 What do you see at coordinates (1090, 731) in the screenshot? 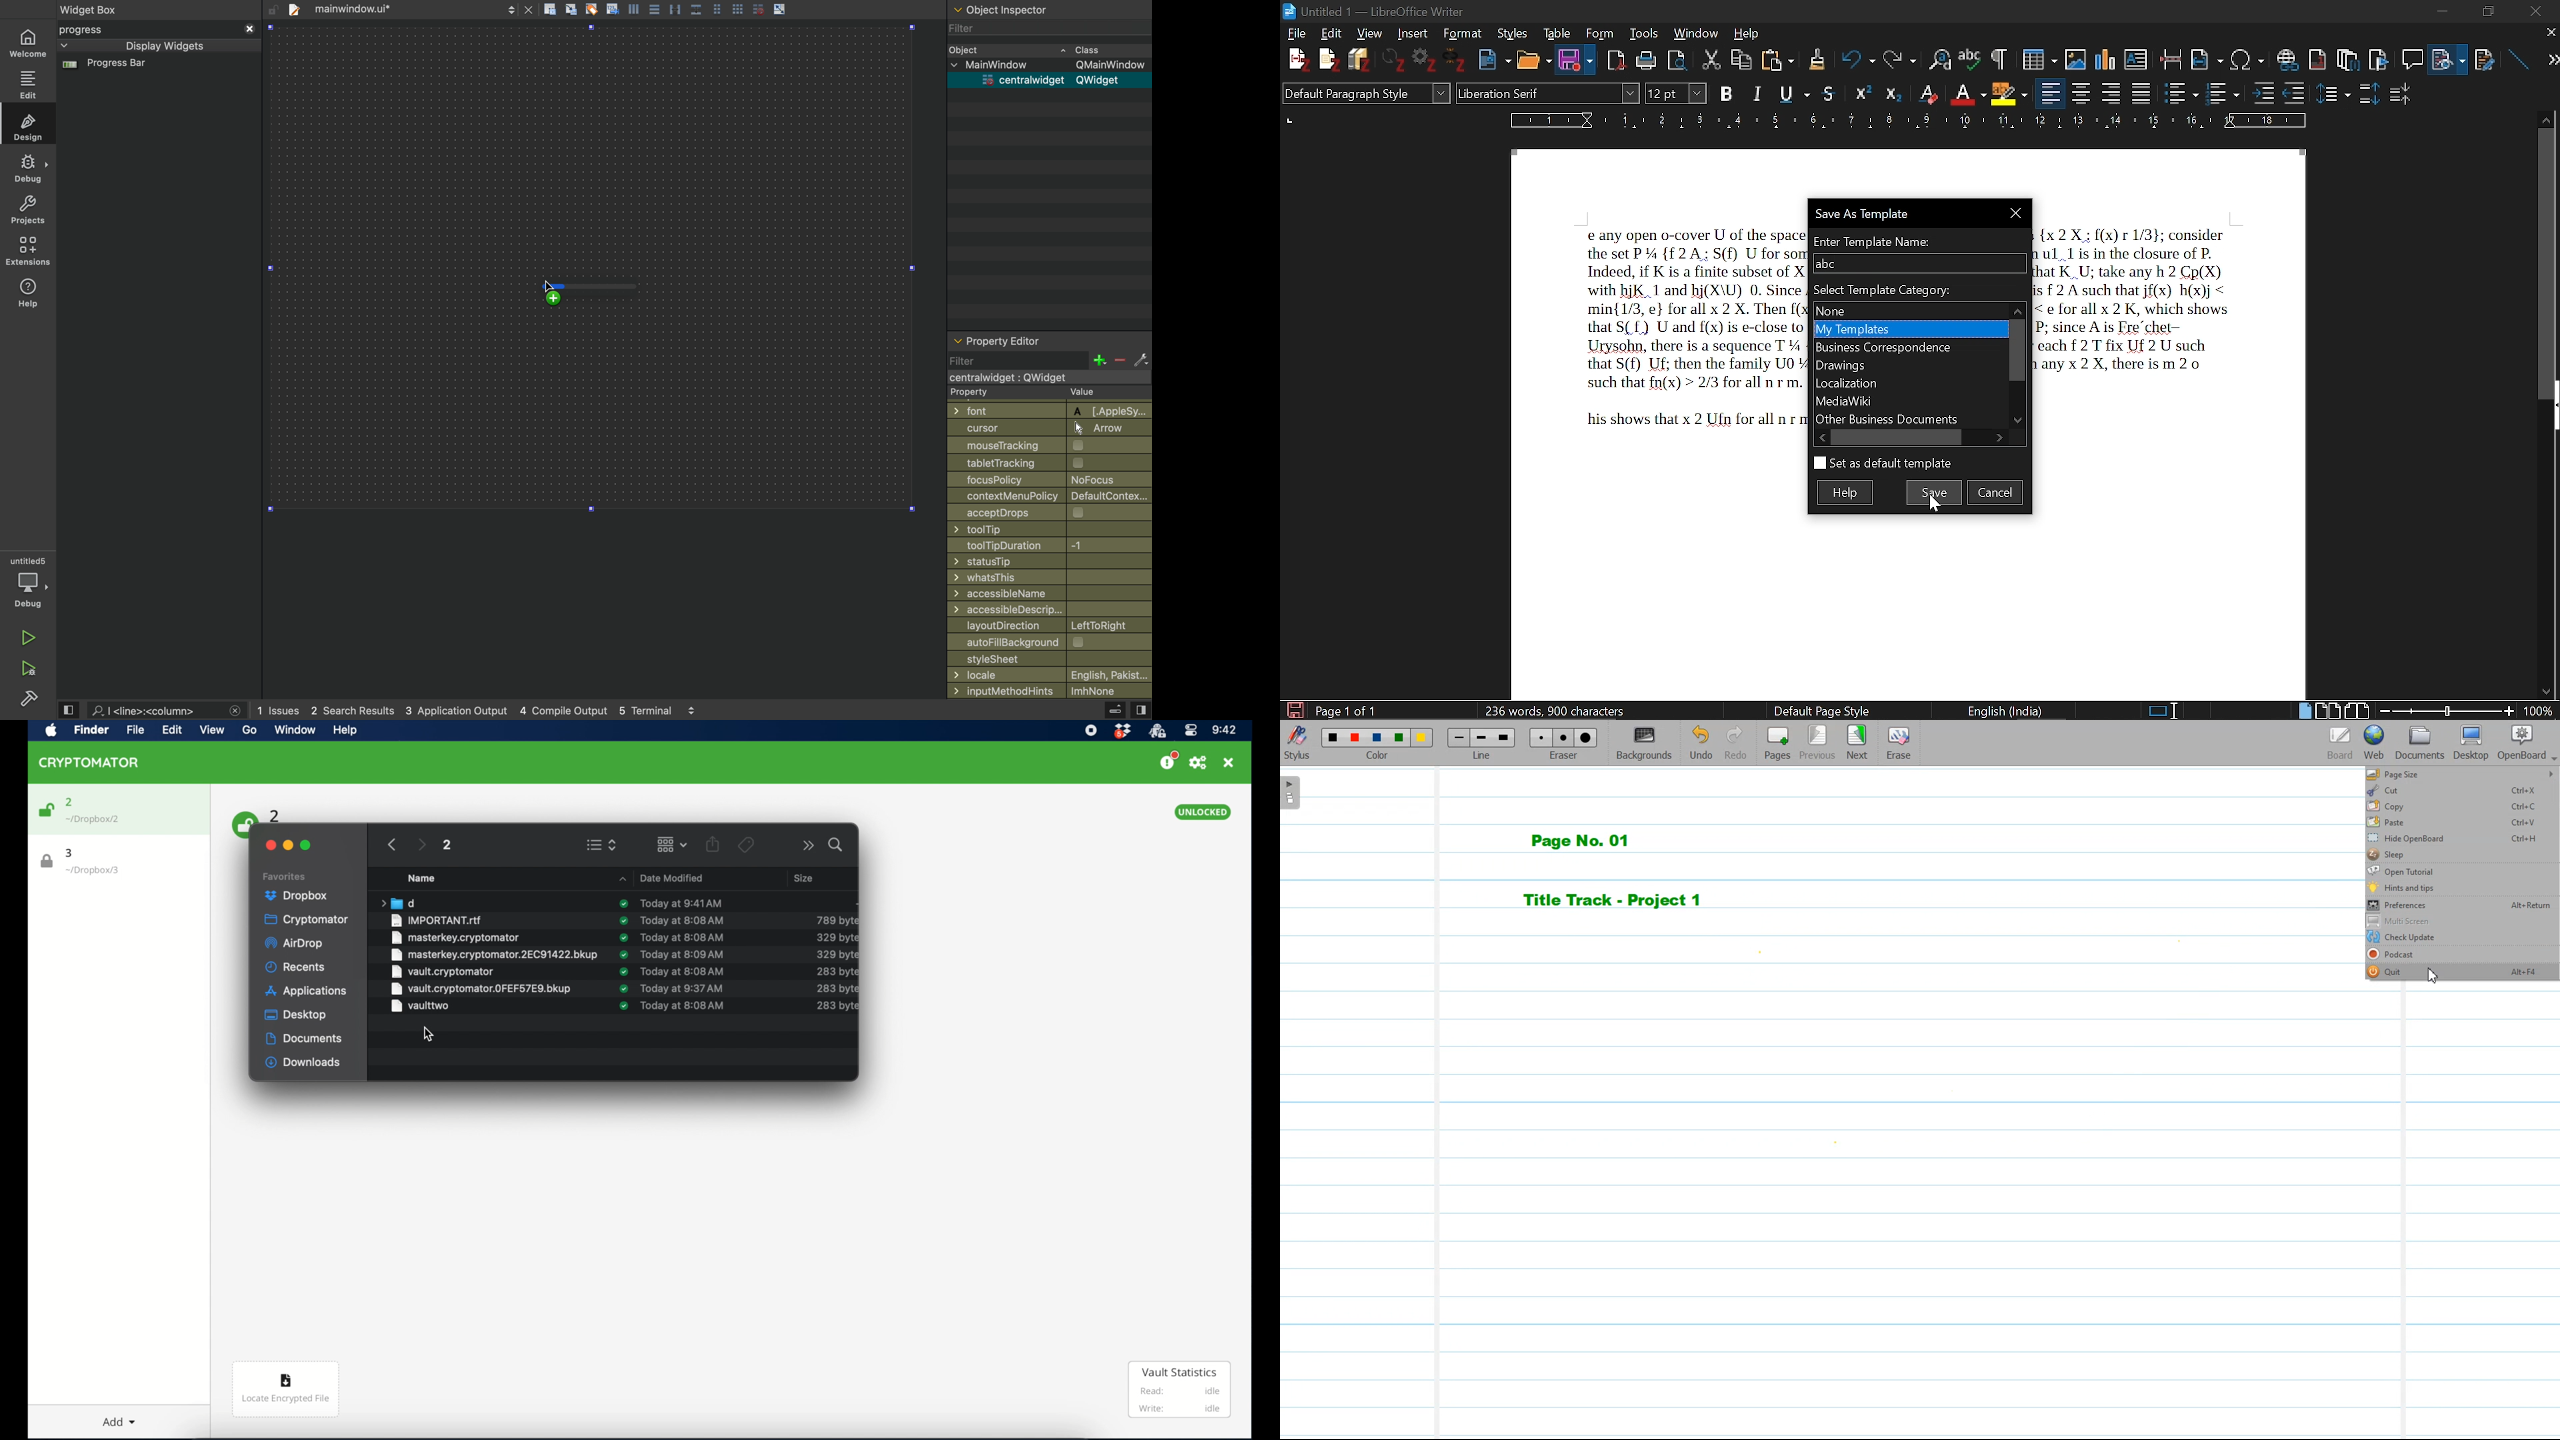
I see `screen recorder icon` at bounding box center [1090, 731].